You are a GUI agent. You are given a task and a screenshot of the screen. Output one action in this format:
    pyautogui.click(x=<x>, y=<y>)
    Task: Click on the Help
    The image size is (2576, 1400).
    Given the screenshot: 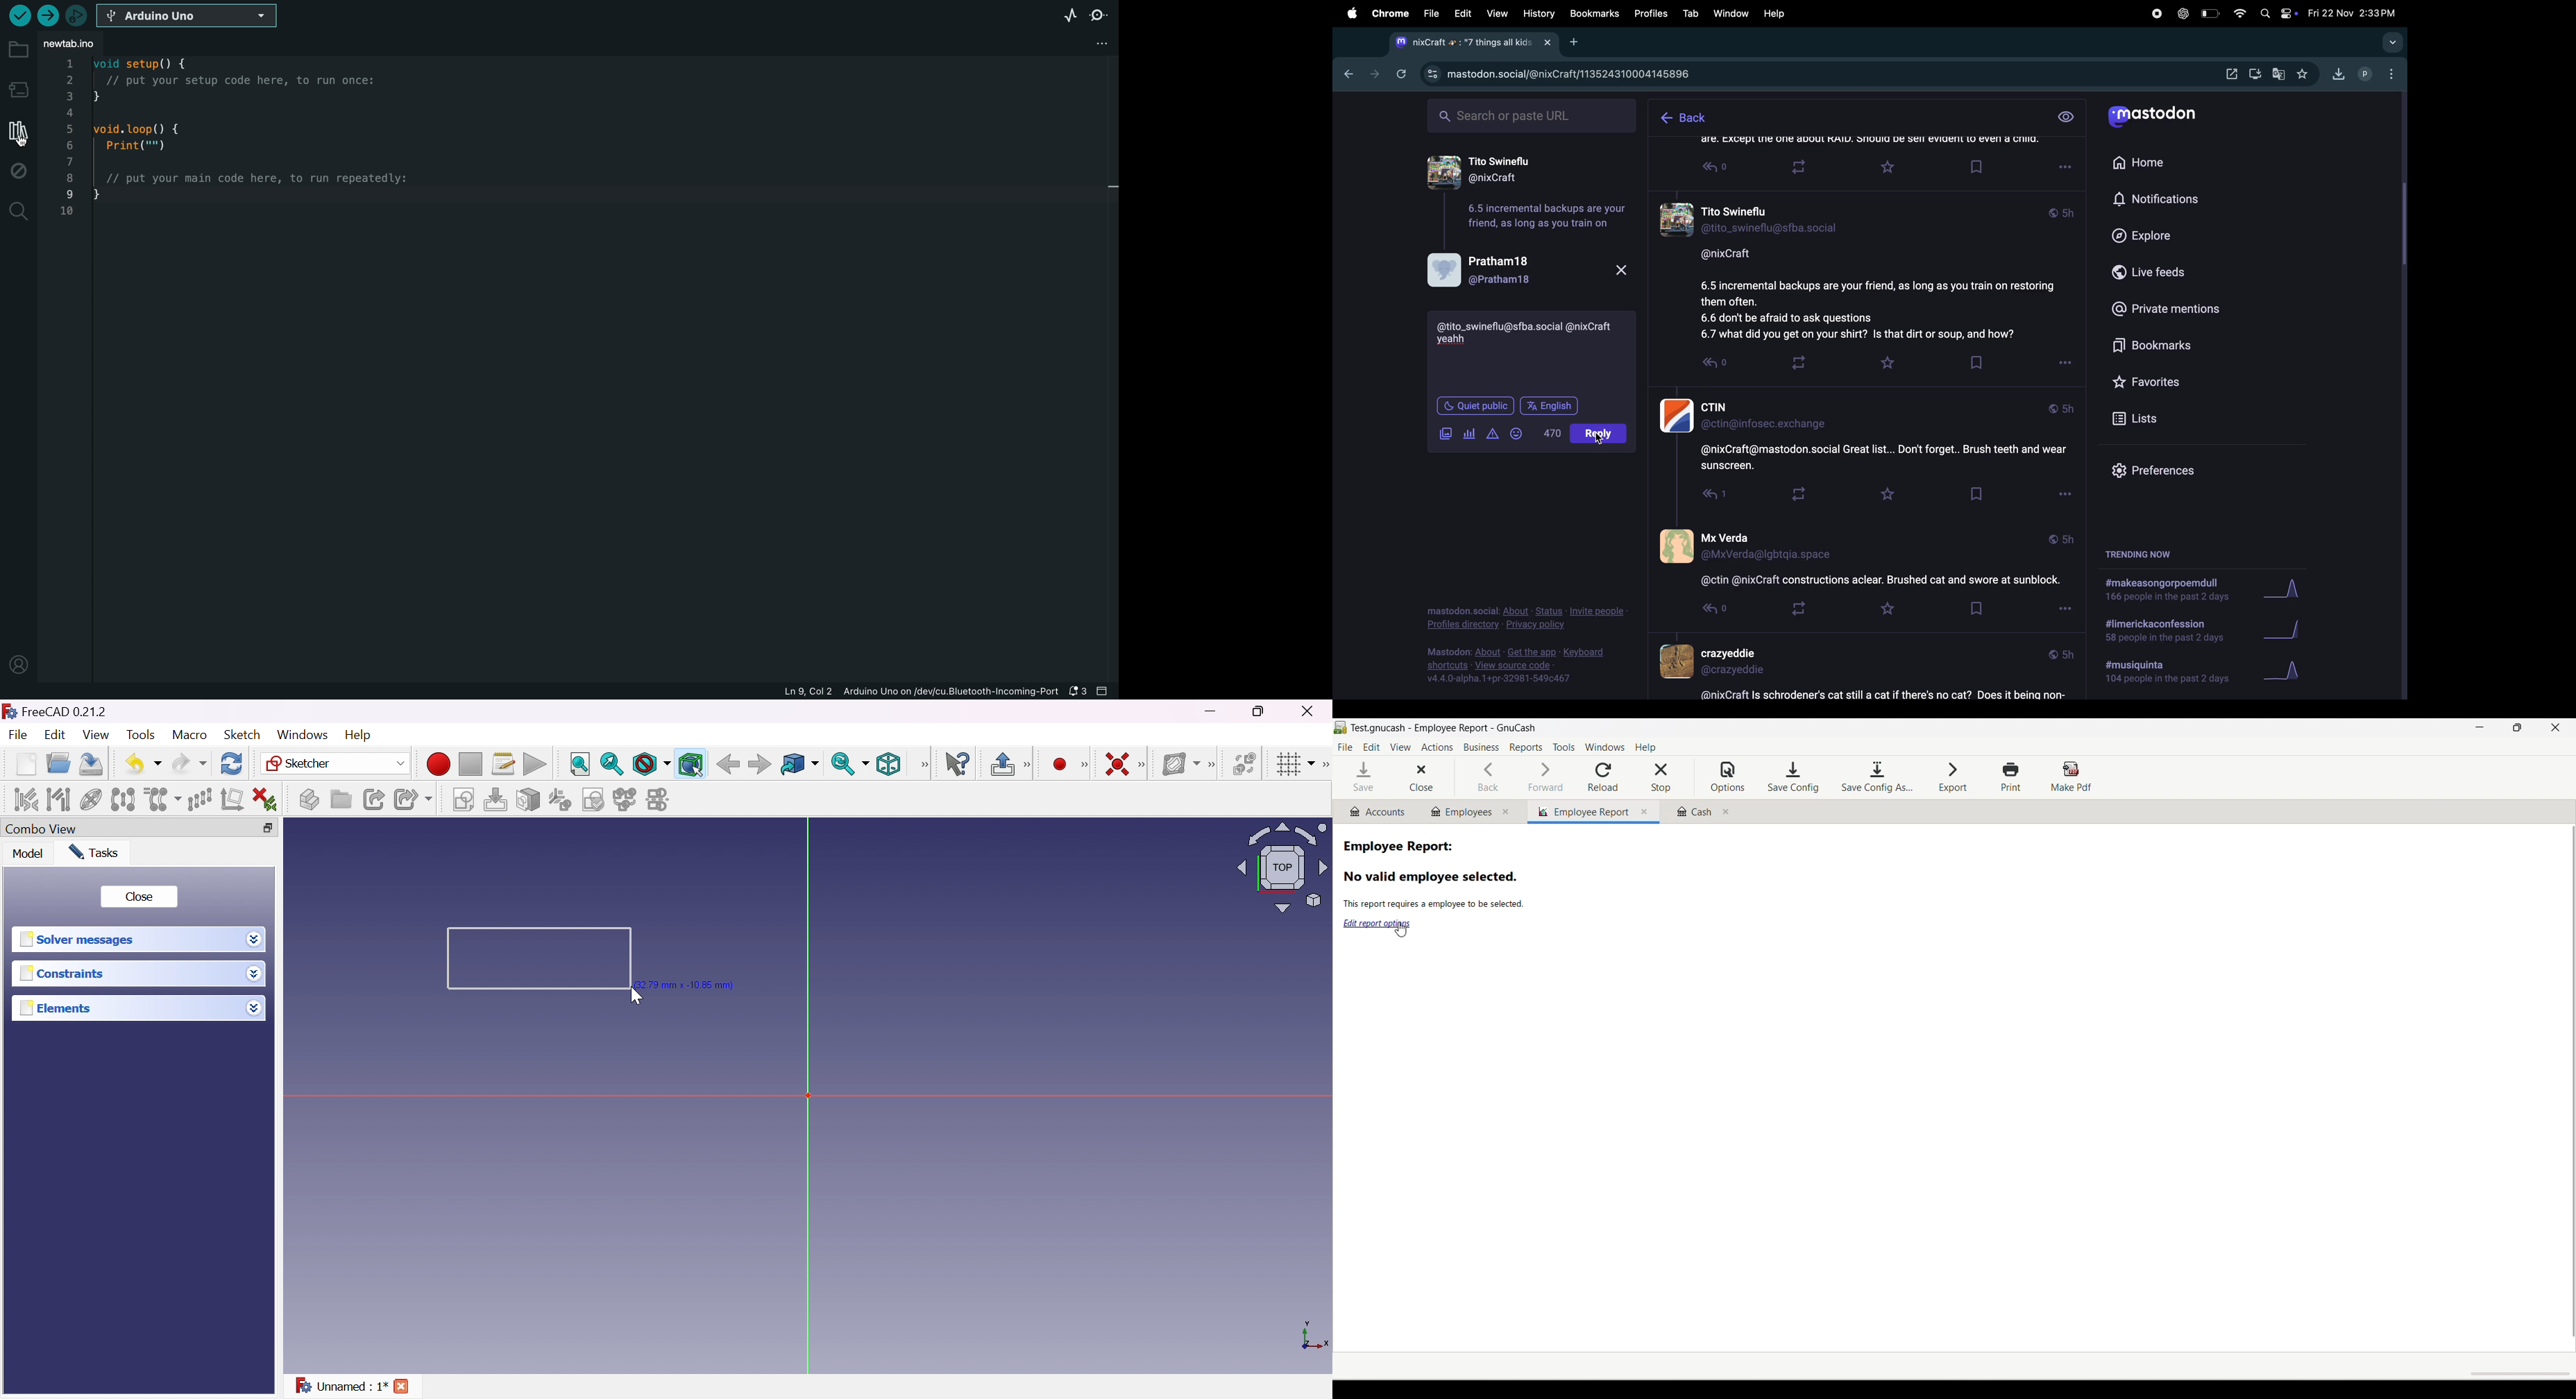 What is the action you would take?
    pyautogui.click(x=359, y=736)
    